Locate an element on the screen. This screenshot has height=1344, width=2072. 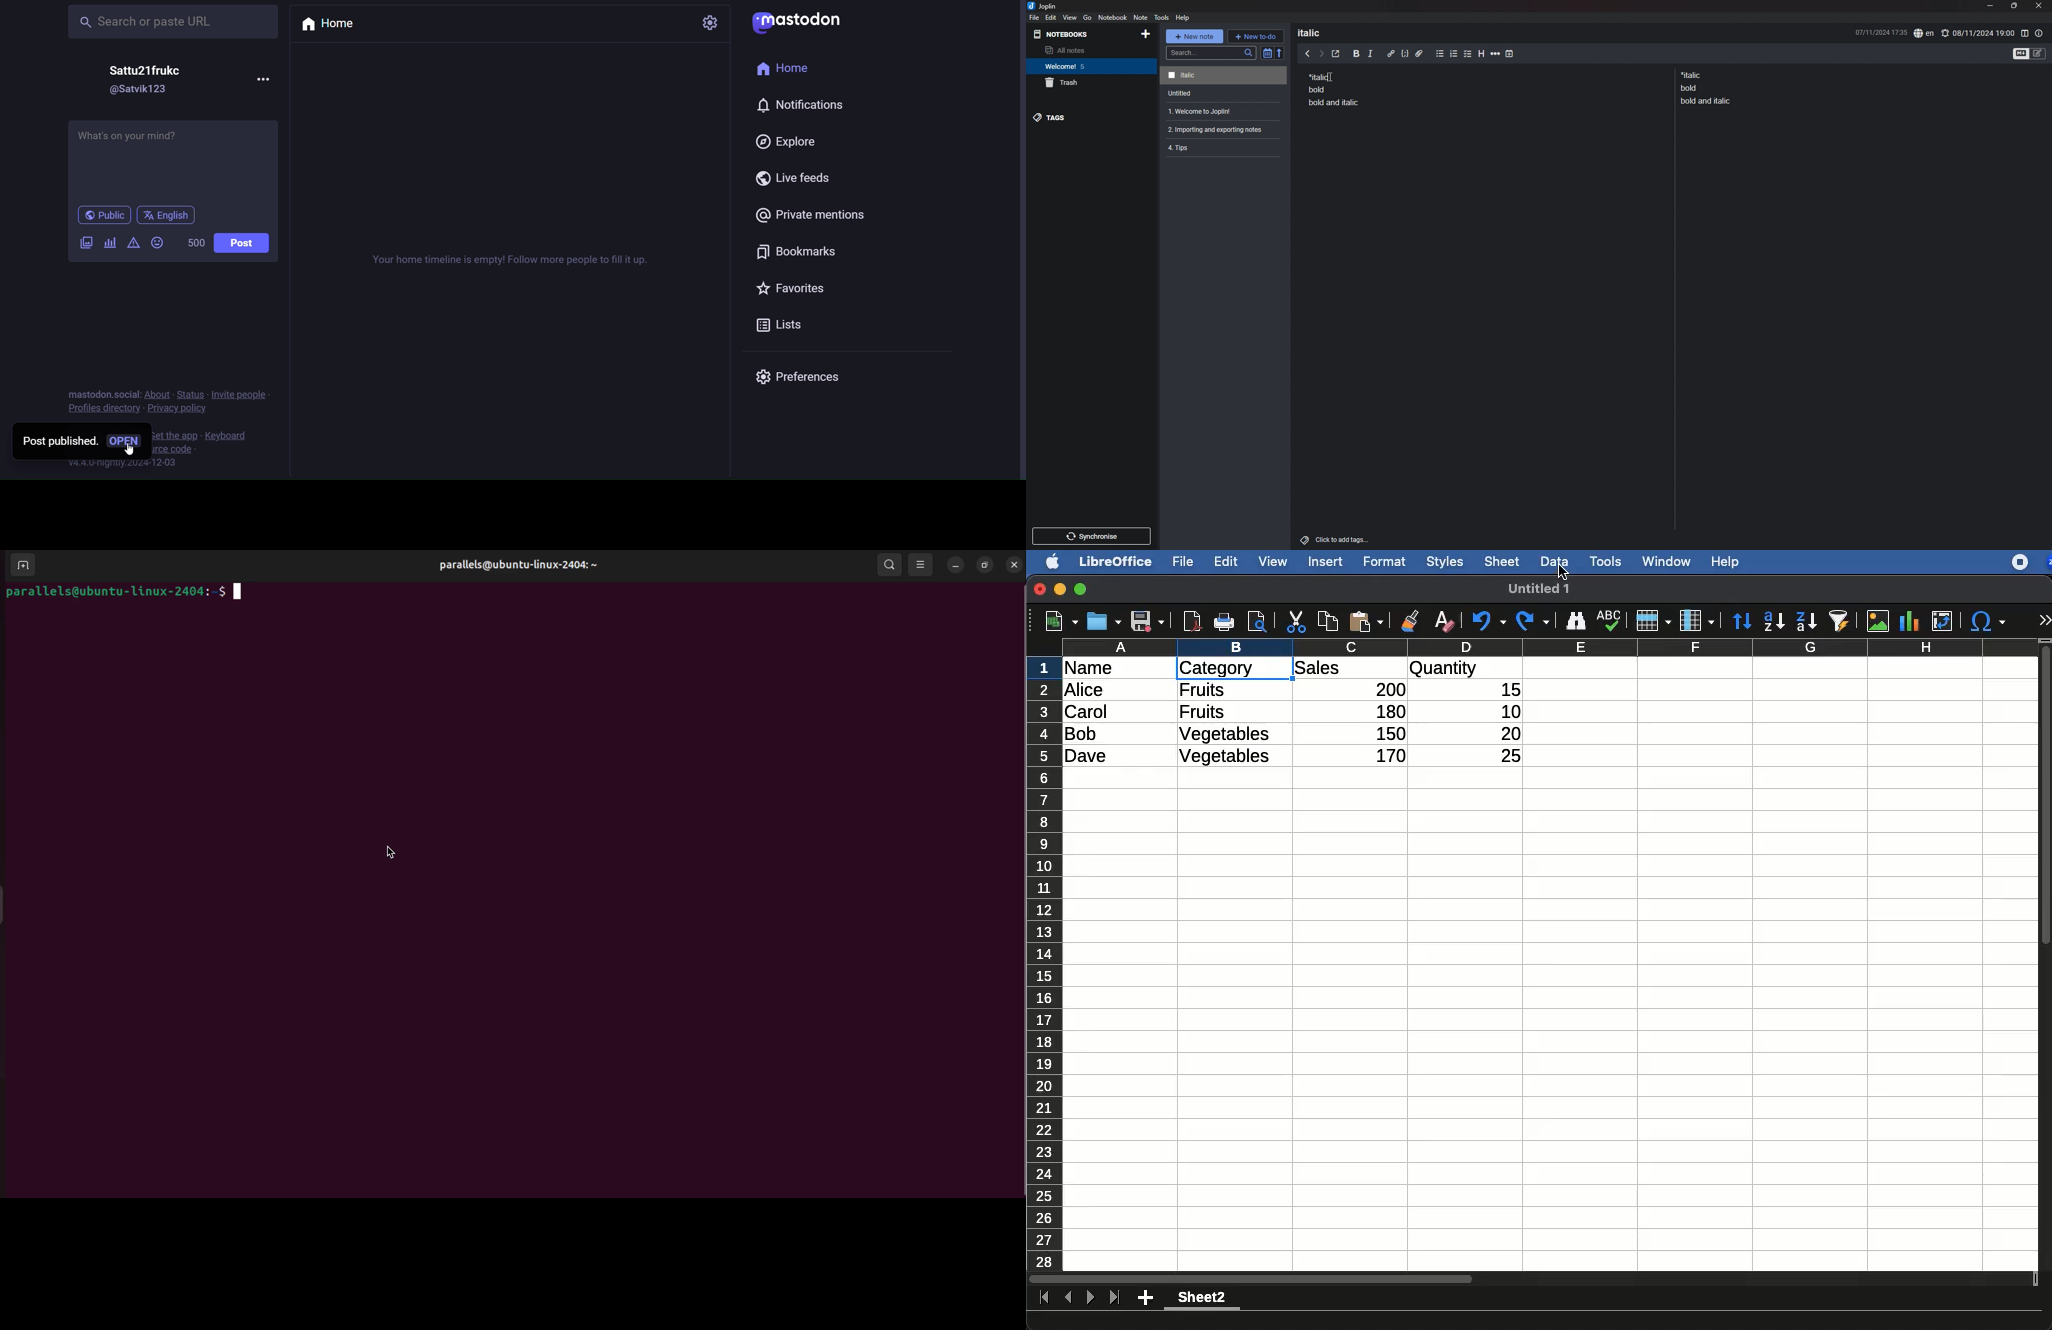
scroll is located at coordinates (2047, 954).